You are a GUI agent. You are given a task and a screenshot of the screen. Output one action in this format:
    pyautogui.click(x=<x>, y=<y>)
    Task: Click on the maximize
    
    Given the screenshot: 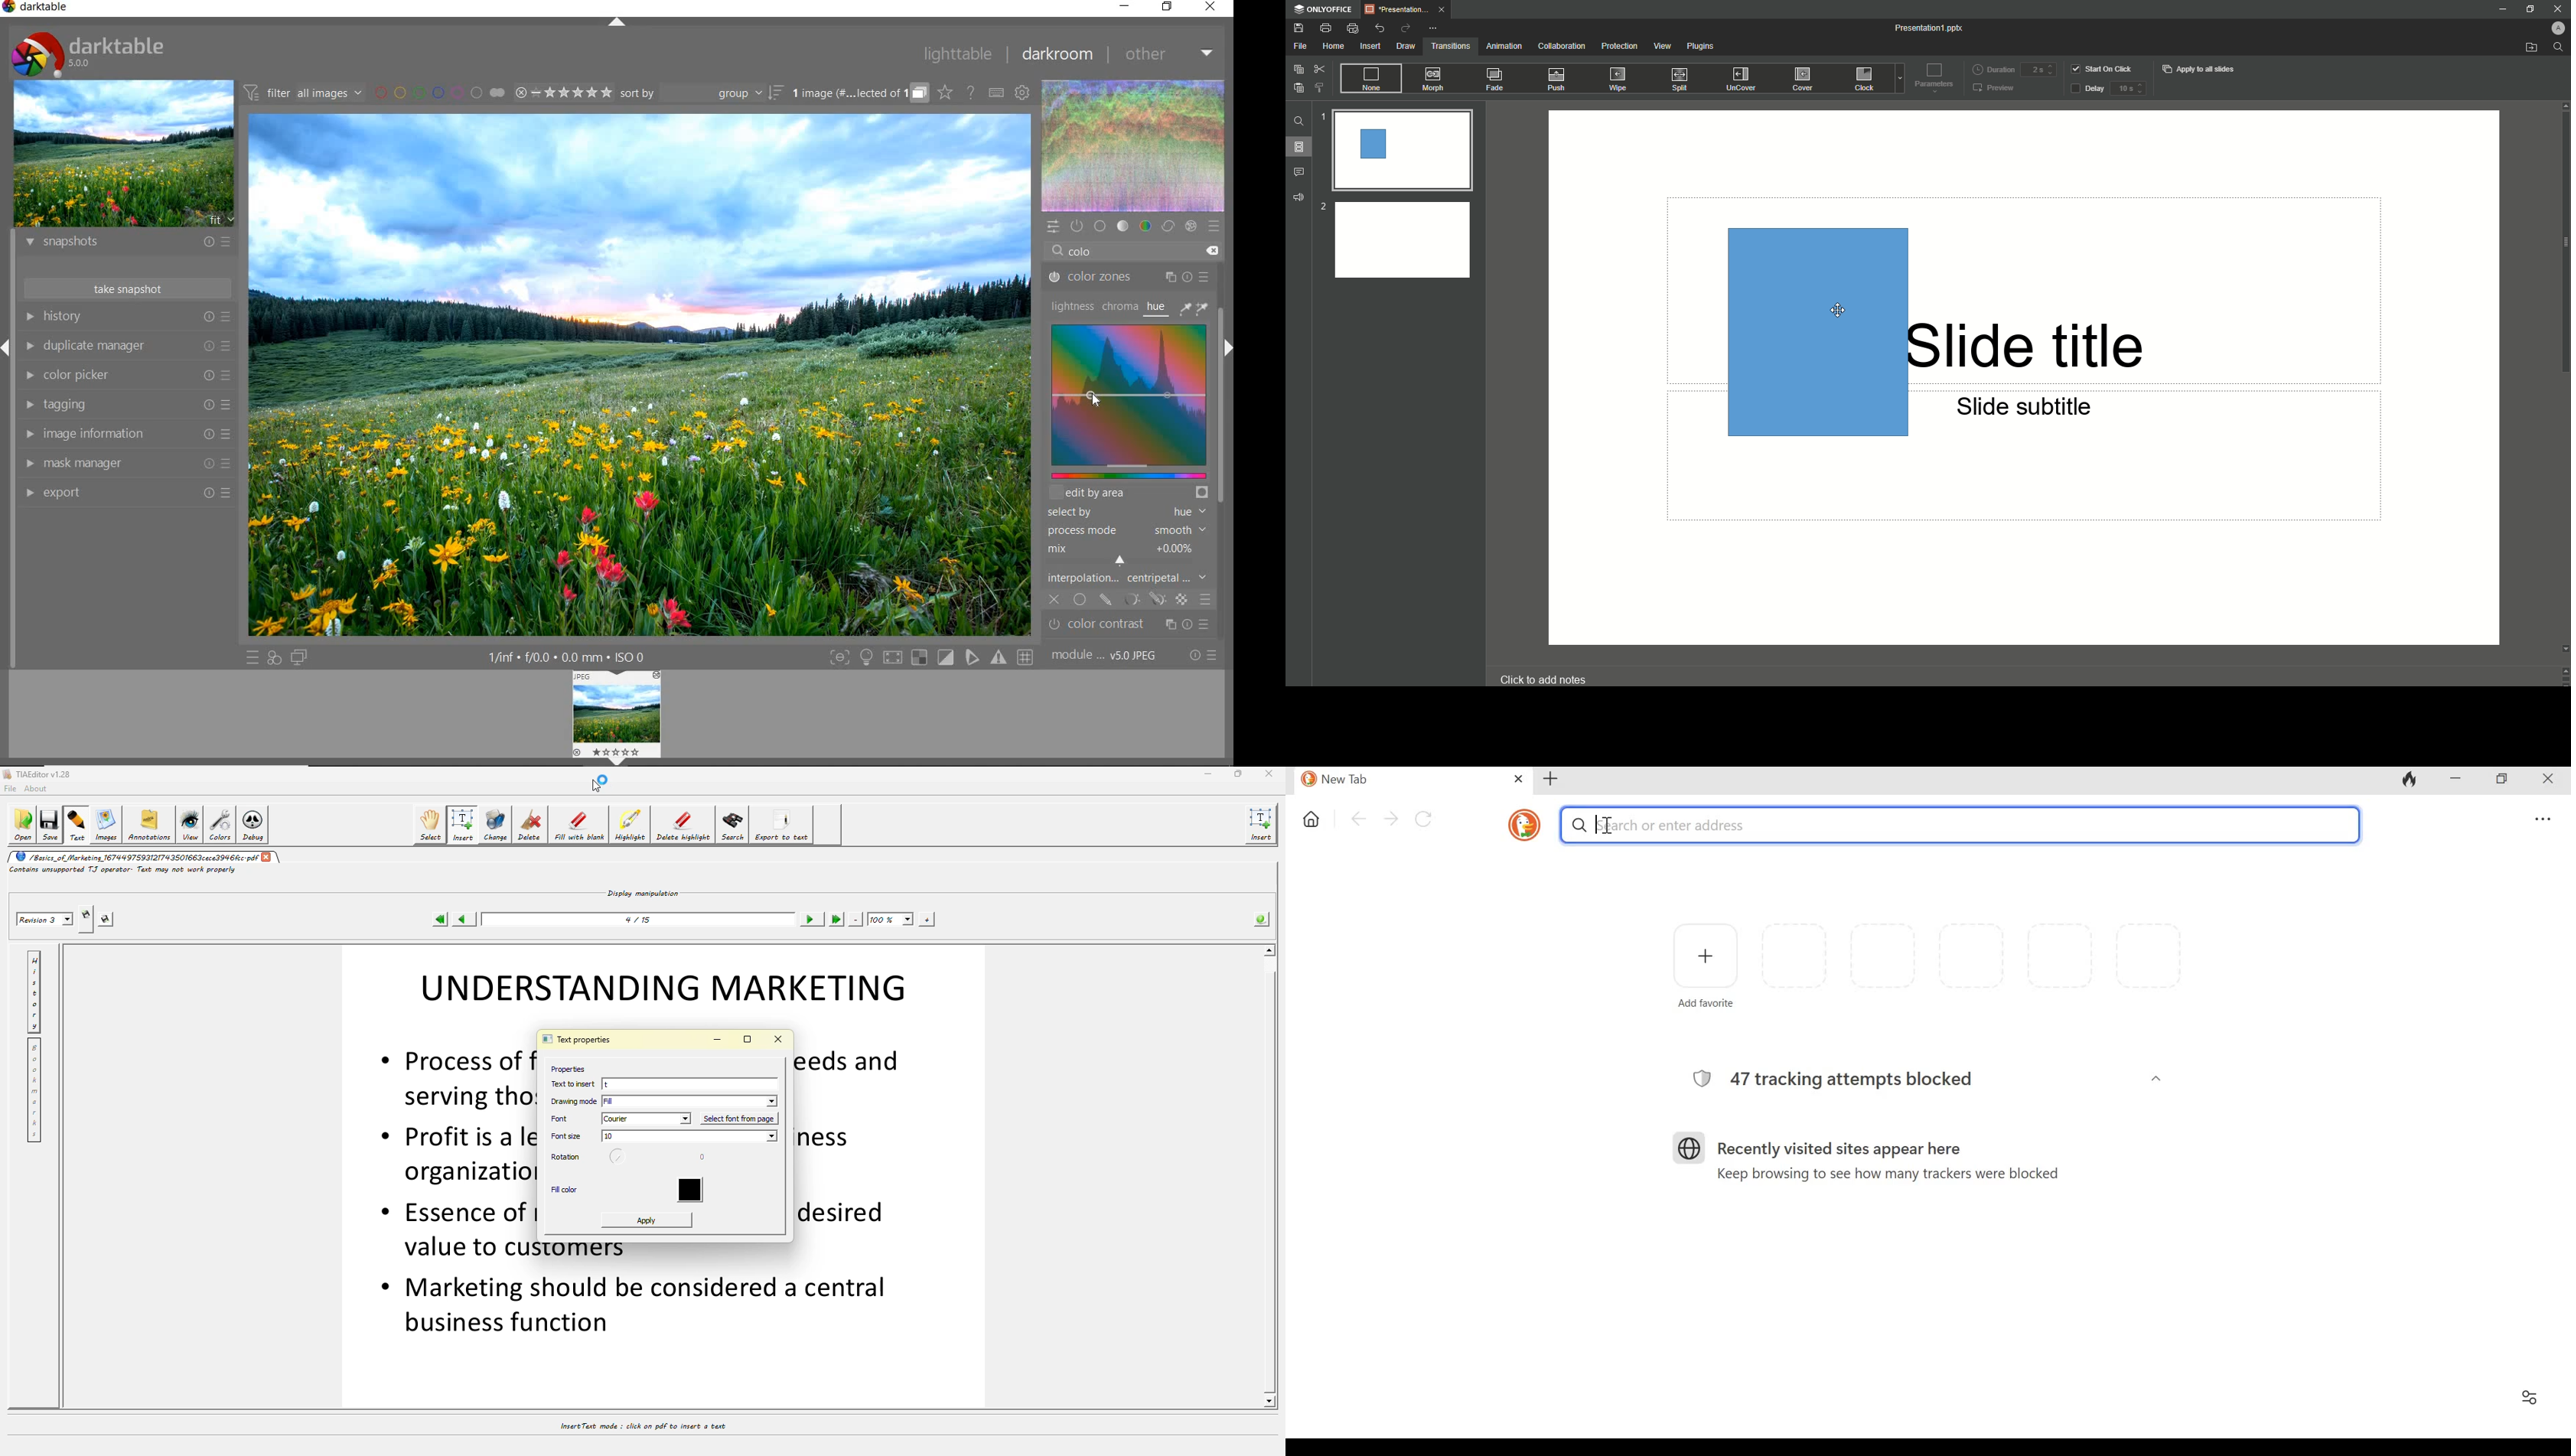 What is the action you would take?
    pyautogui.click(x=1238, y=774)
    